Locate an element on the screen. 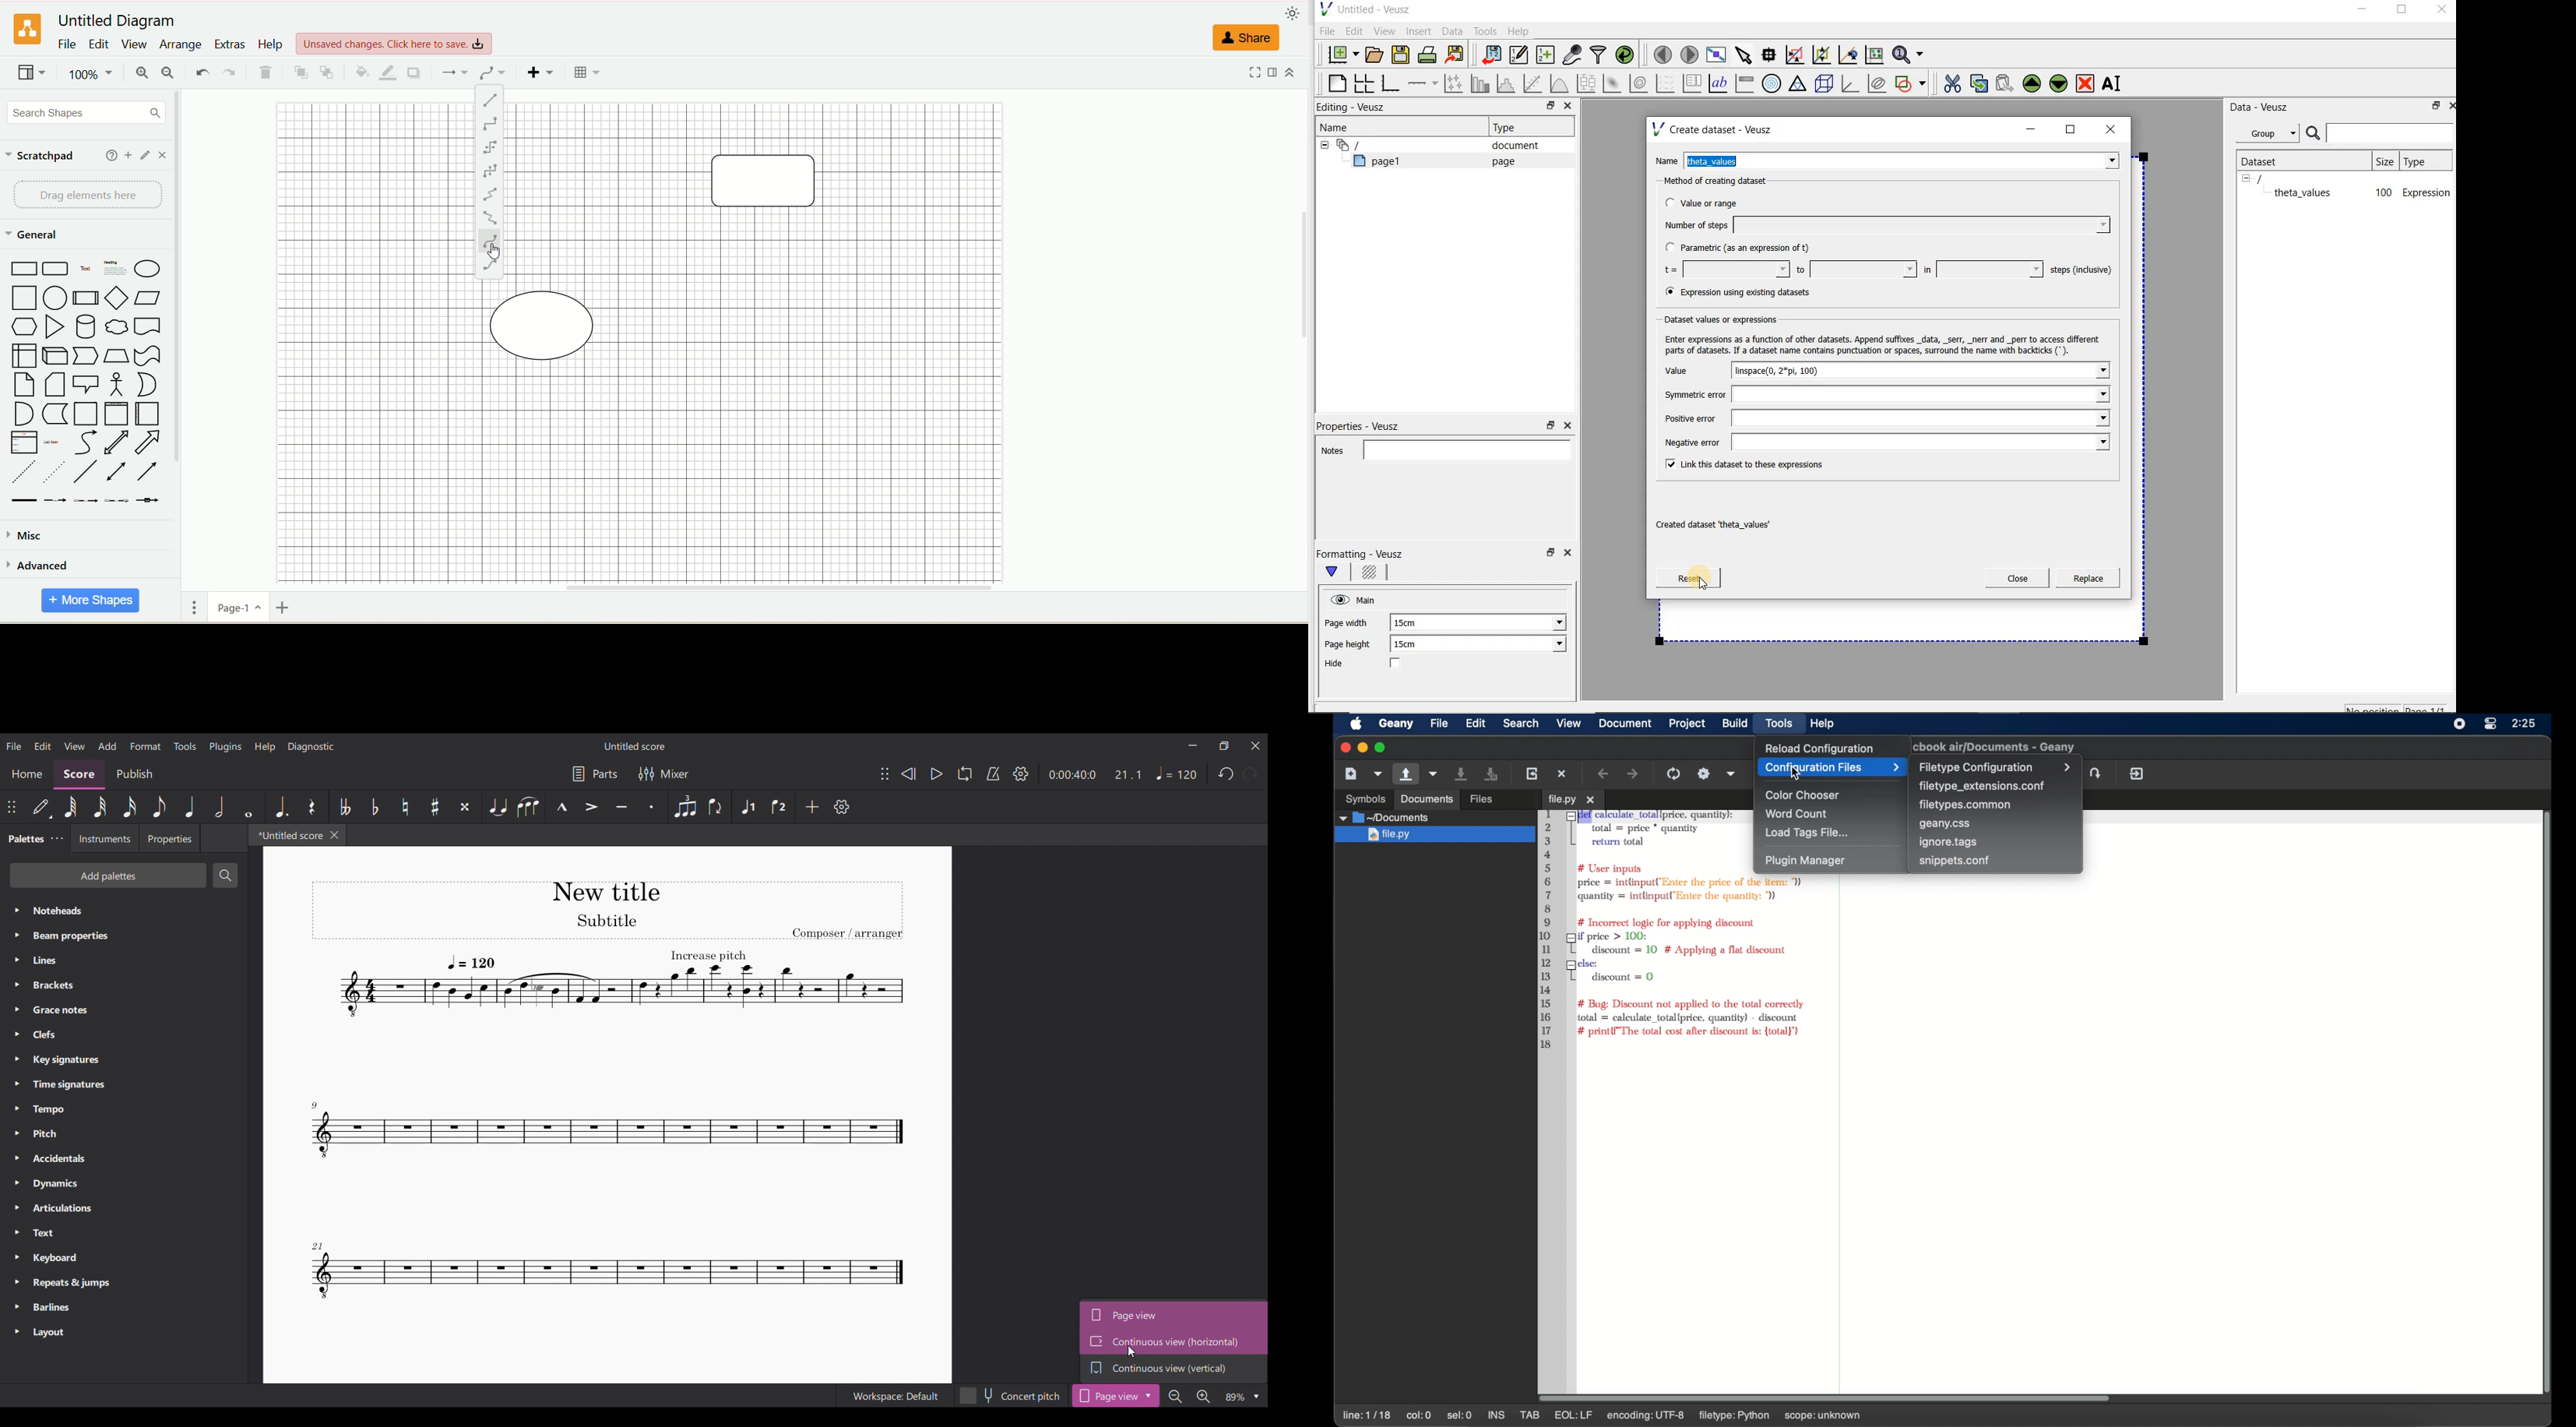 The width and height of the screenshot is (2576, 1428). linspace(0, 2*pi, 100) is located at coordinates (1923, 370).